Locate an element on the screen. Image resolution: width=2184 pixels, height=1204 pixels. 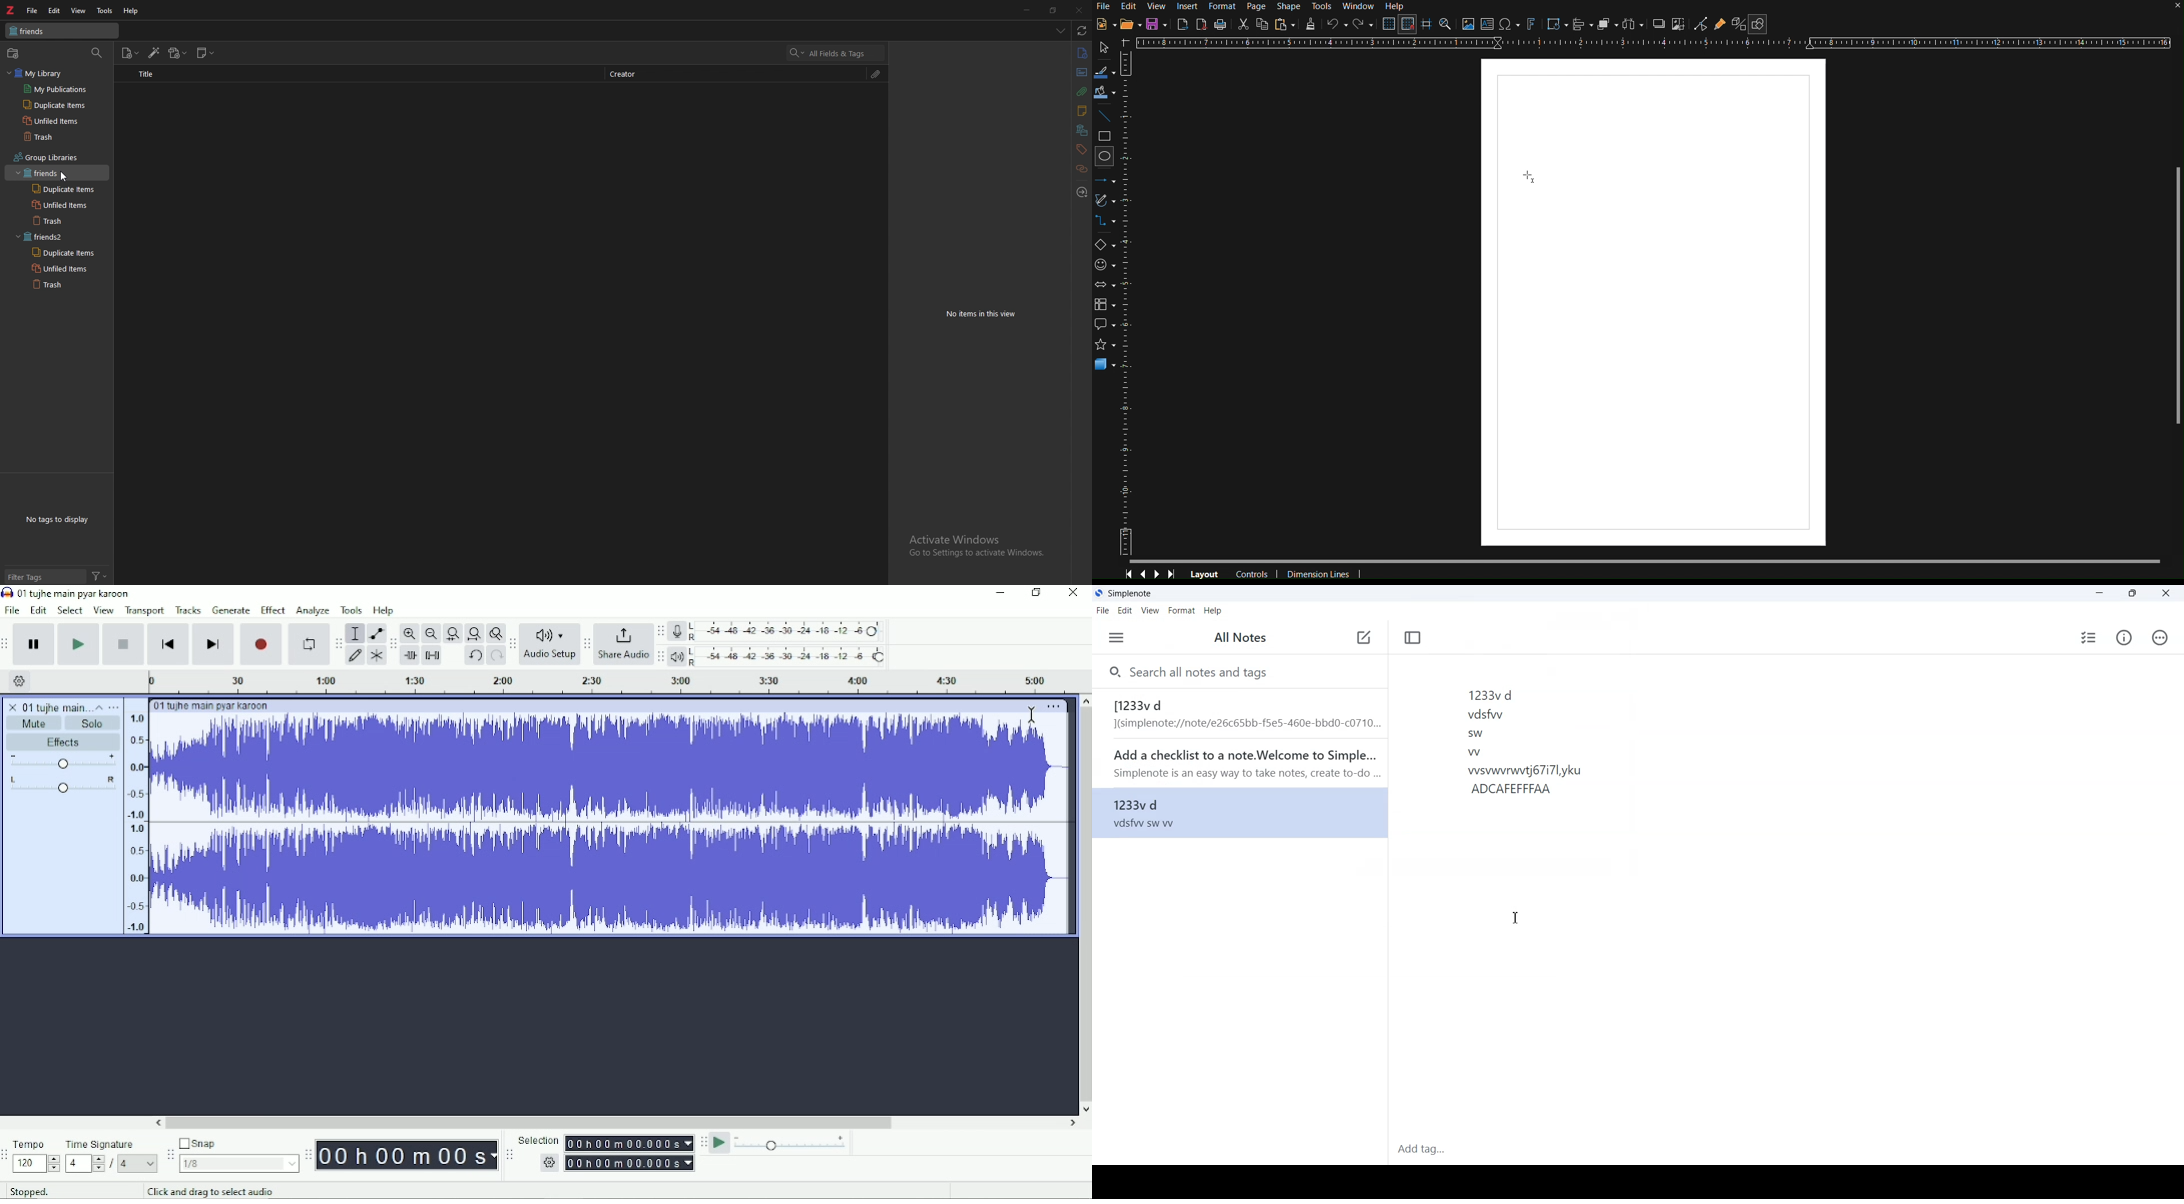
 Add a checklist to a note. Welcome to Simple is located at coordinates (1238, 764).